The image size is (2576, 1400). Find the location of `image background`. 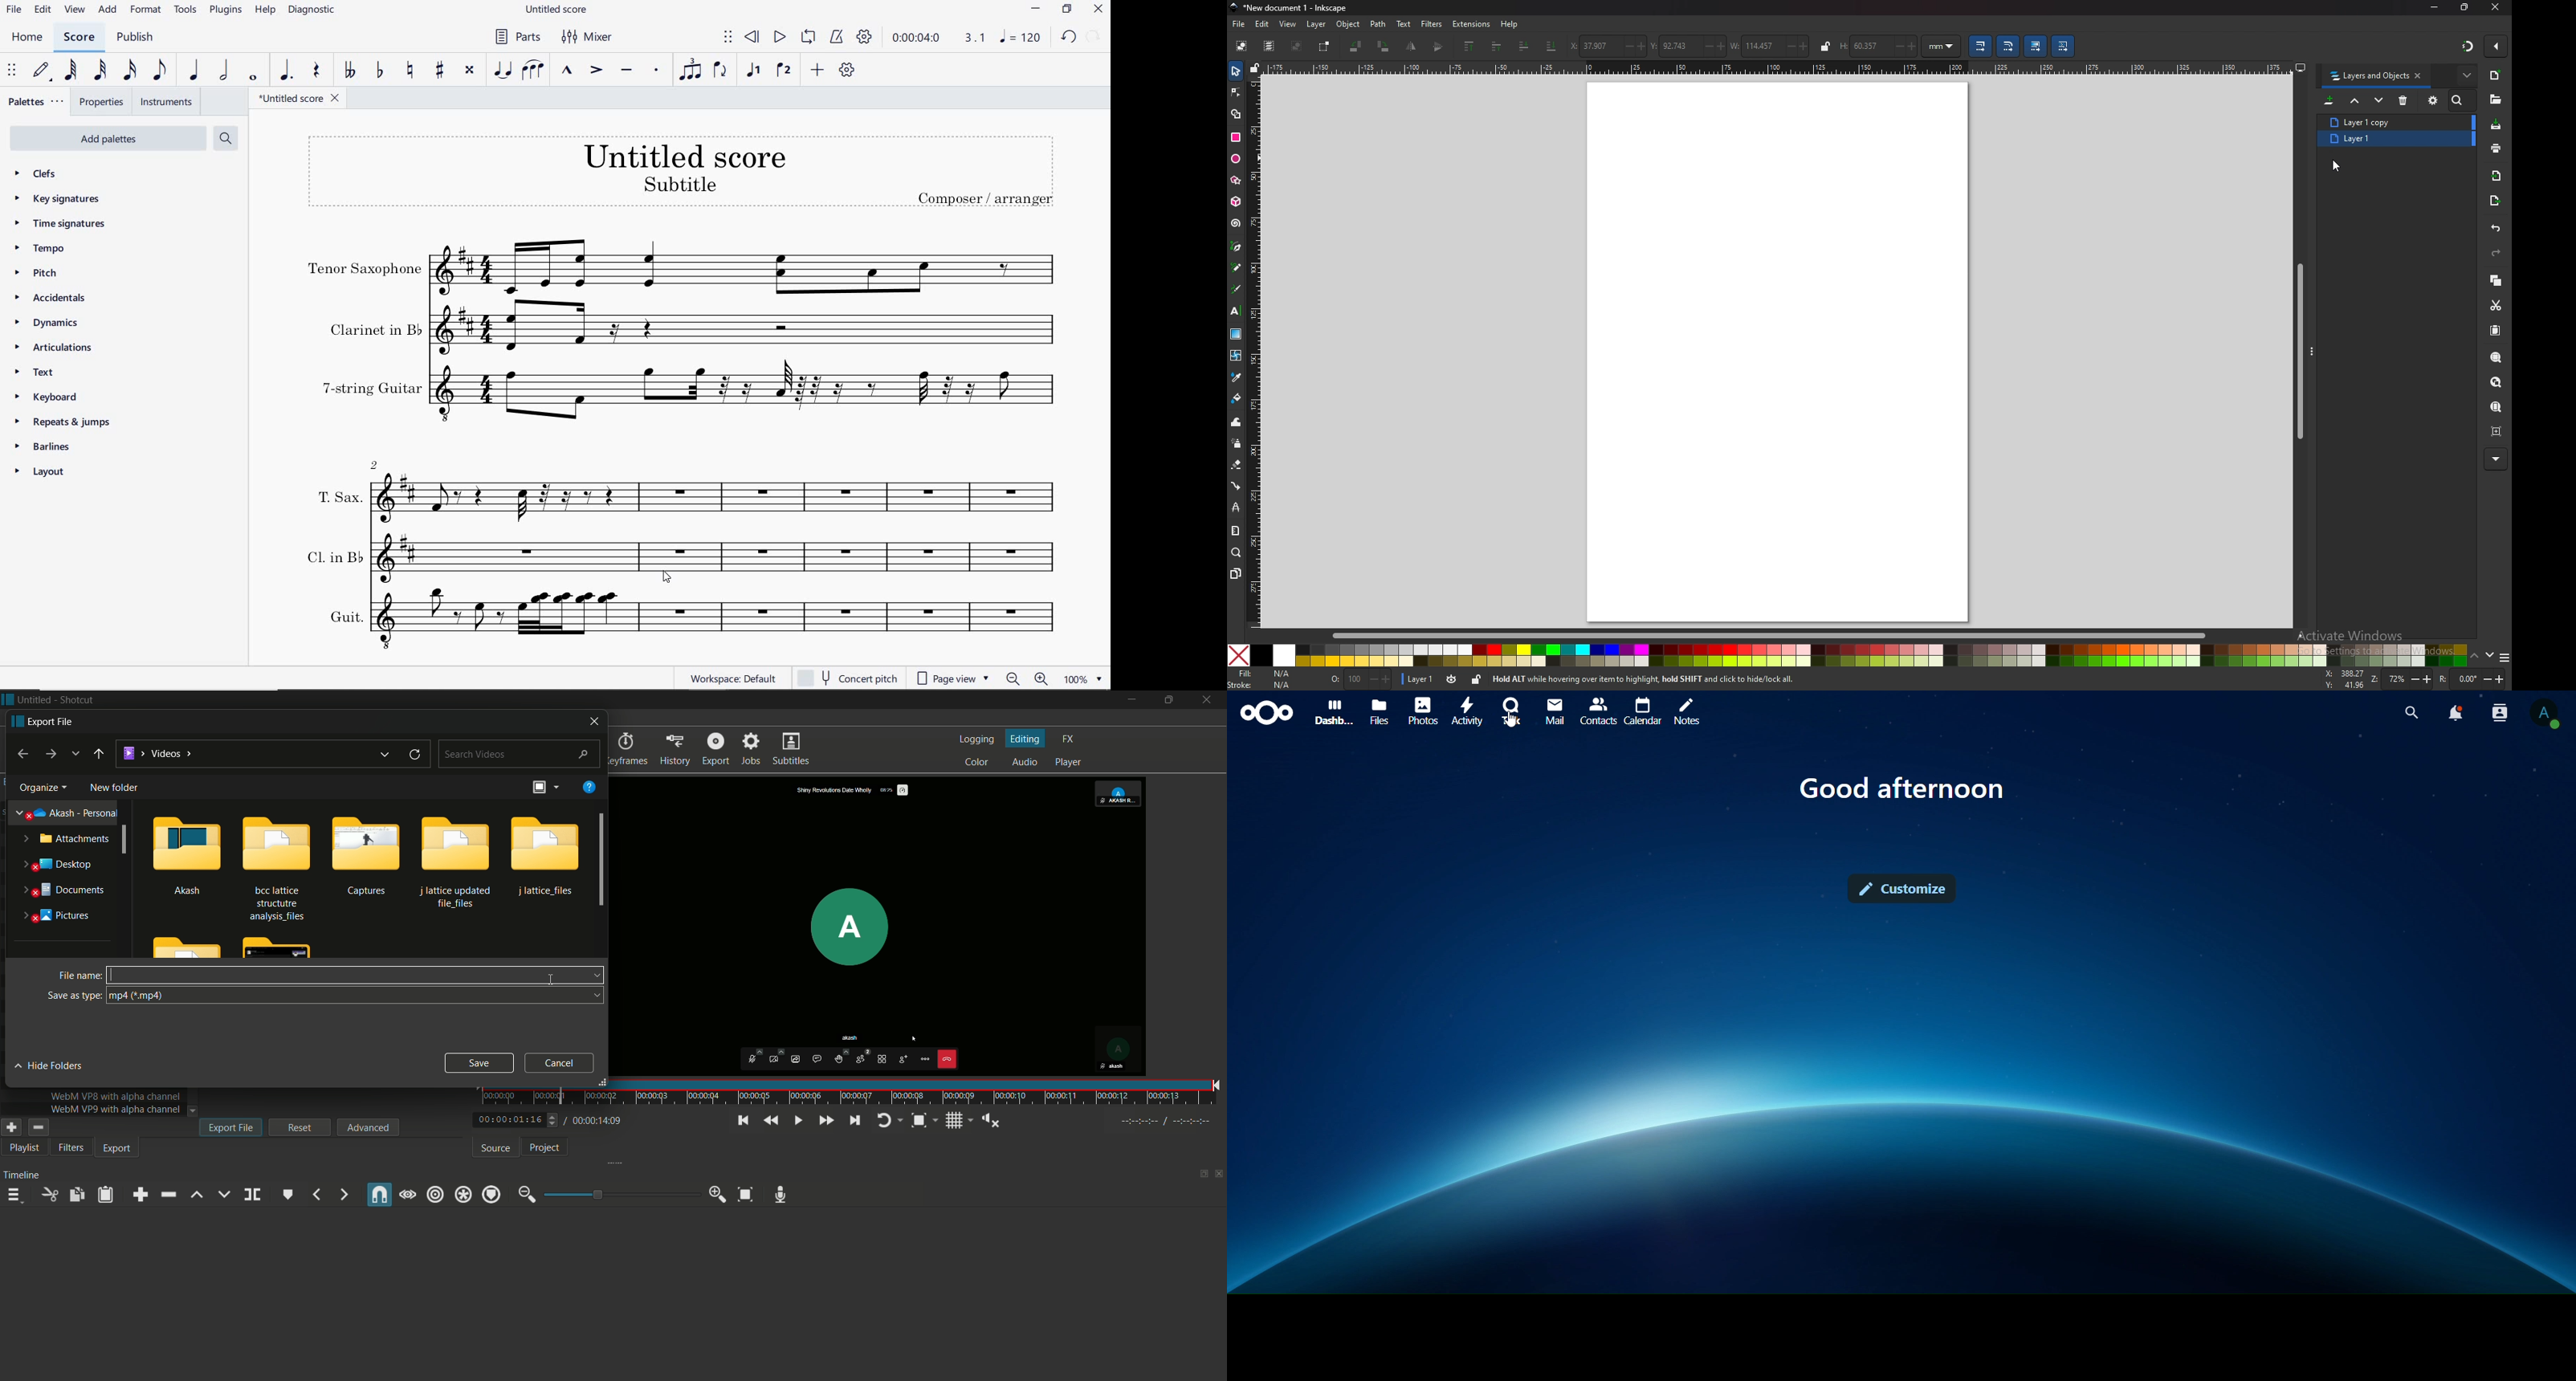

image background is located at coordinates (1903, 1100).